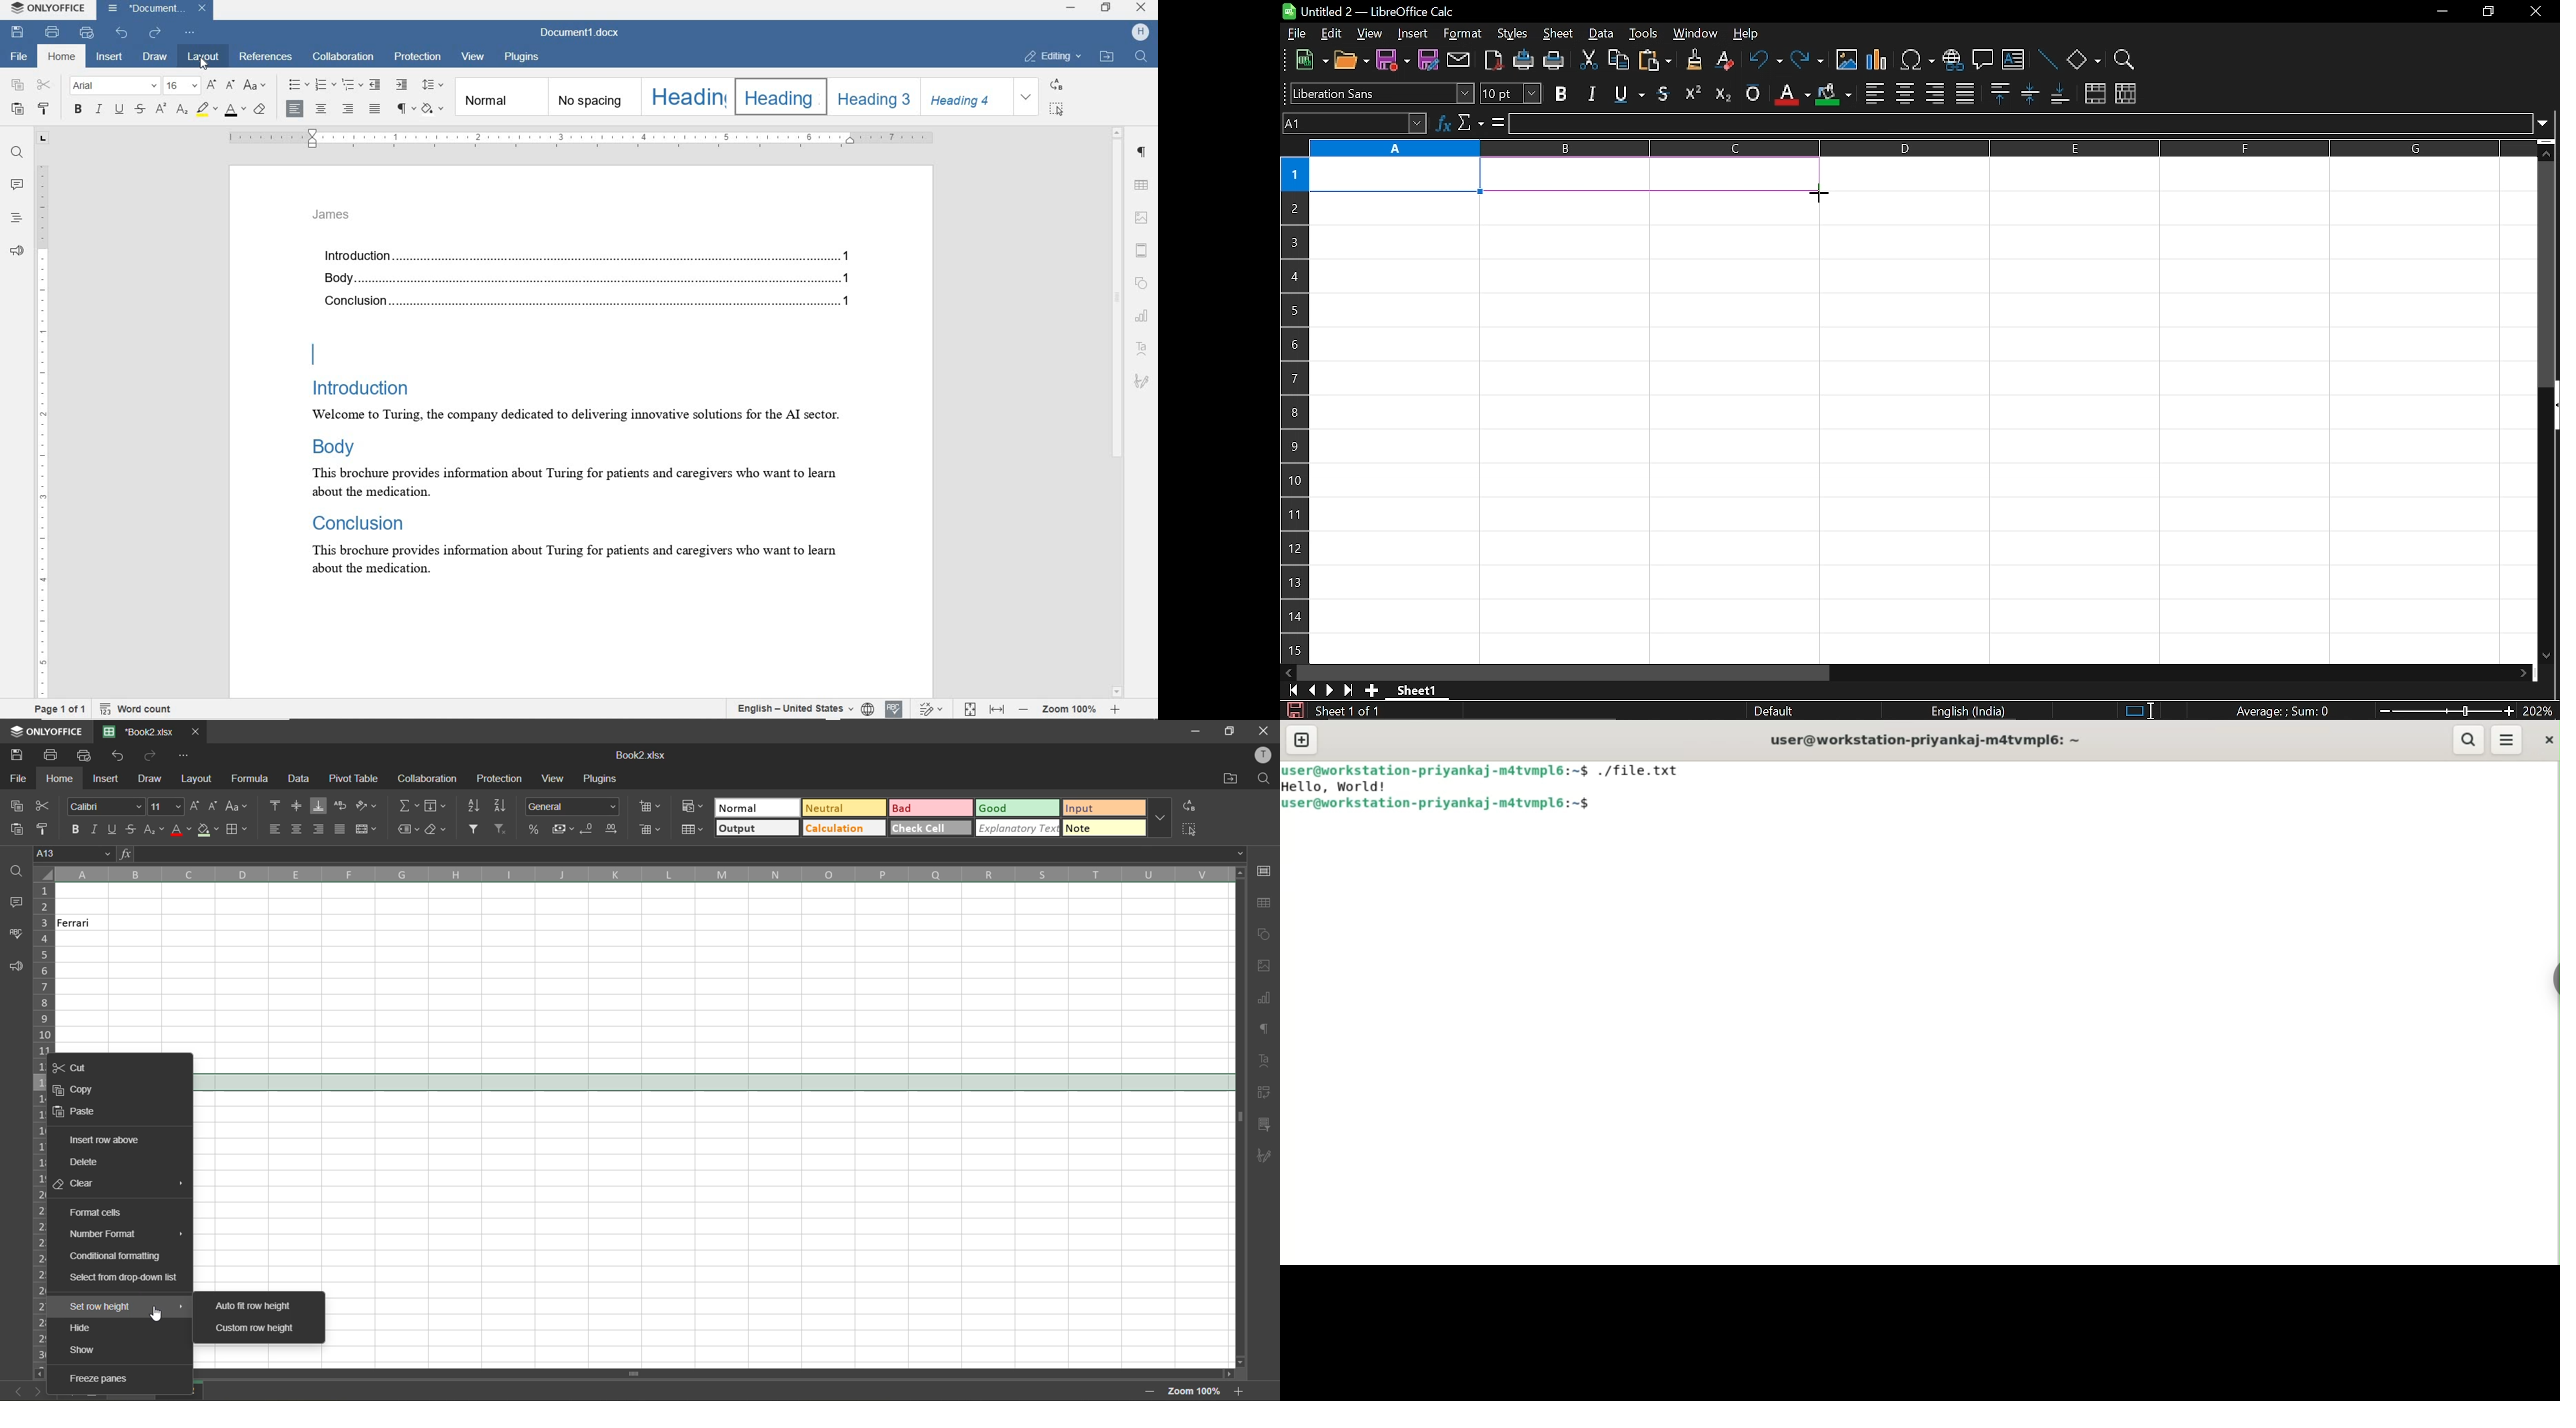 This screenshot has height=1428, width=2576. What do you see at coordinates (87, 756) in the screenshot?
I see `quick print` at bounding box center [87, 756].